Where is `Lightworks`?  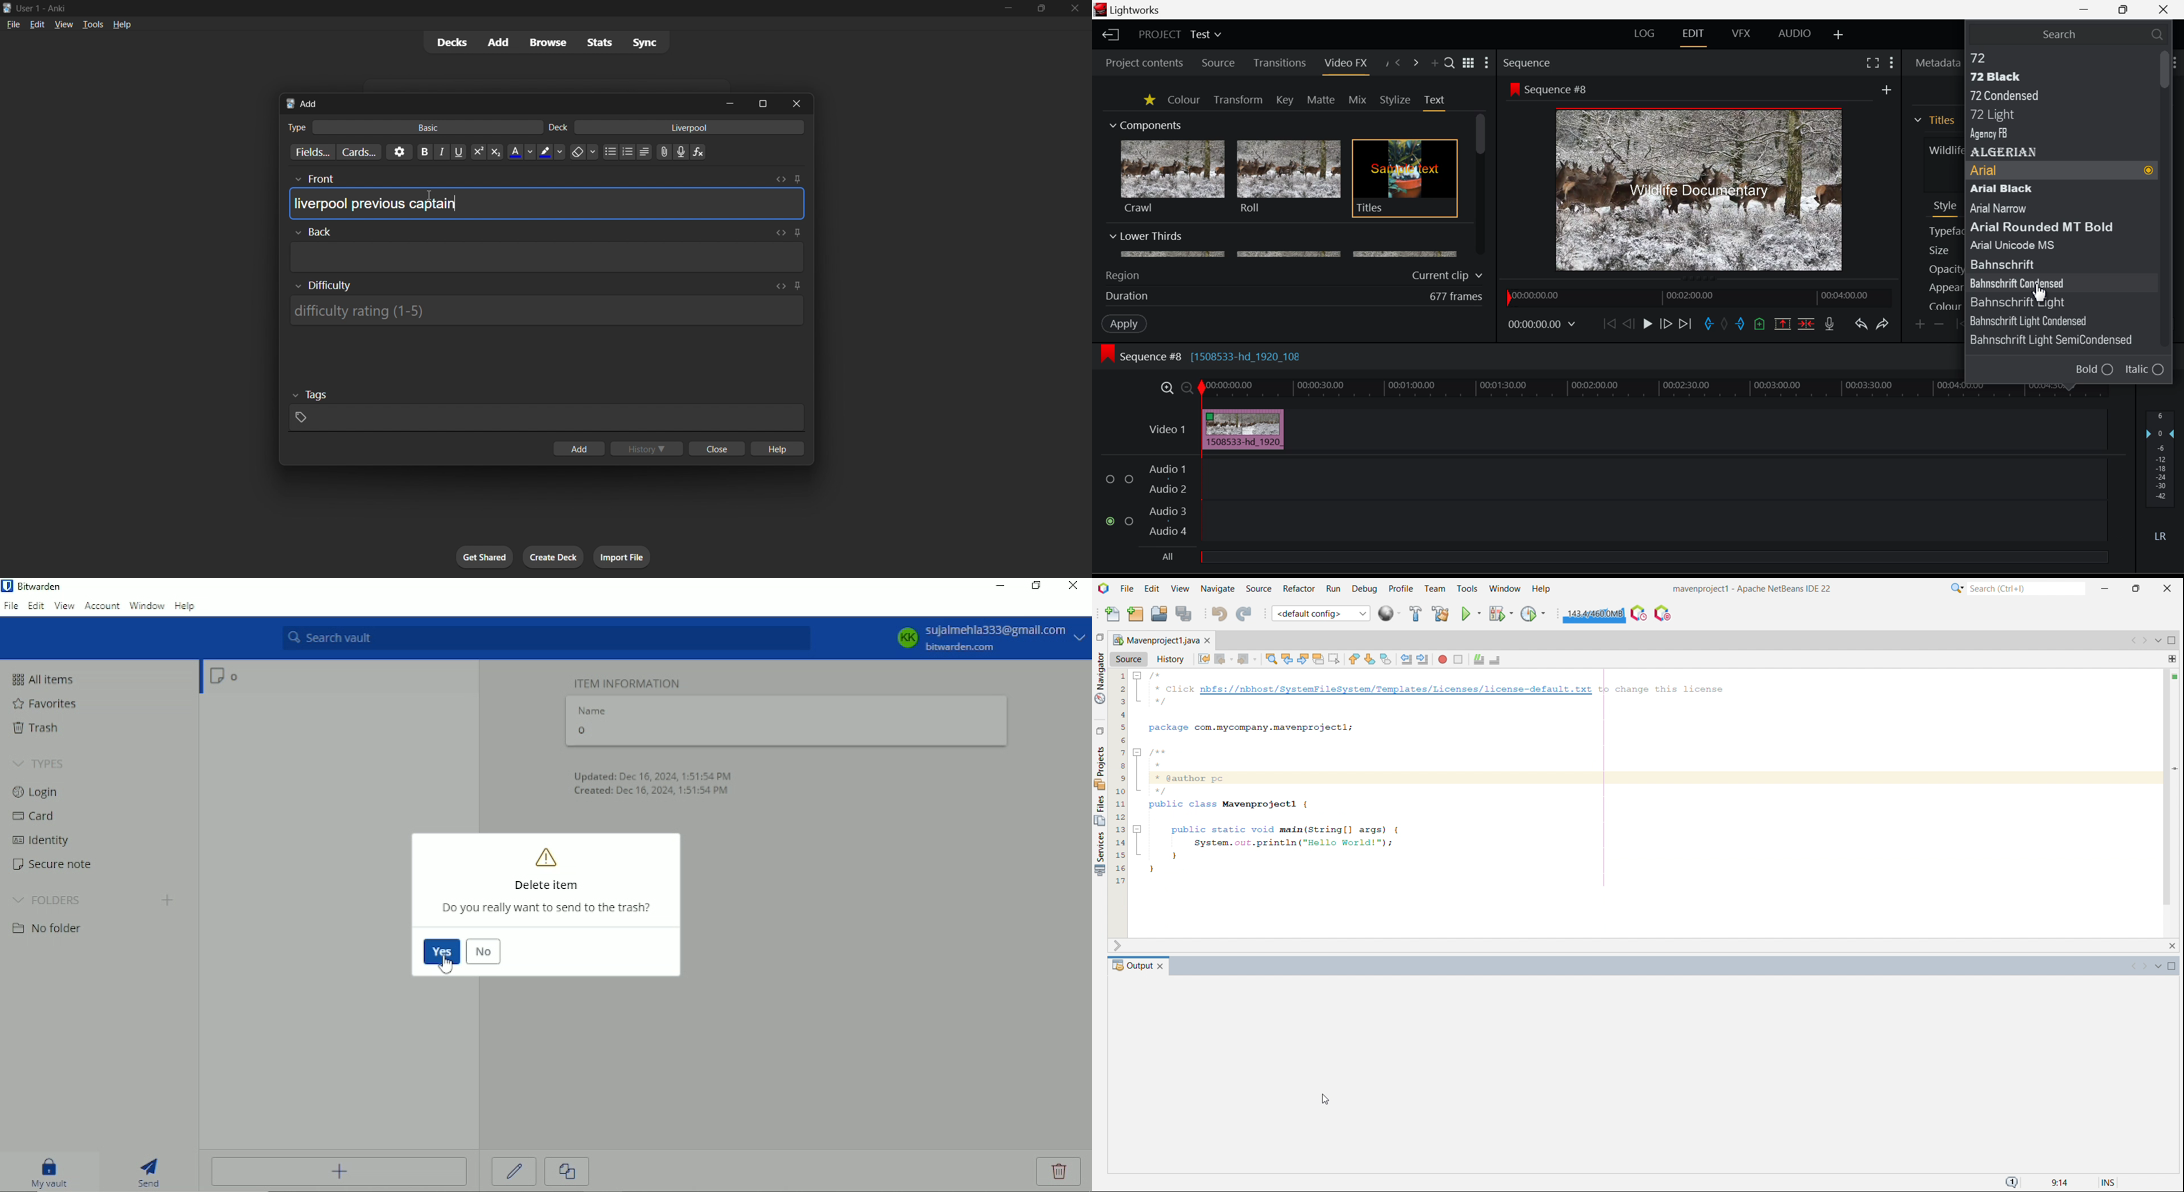
Lightworks is located at coordinates (1136, 10).